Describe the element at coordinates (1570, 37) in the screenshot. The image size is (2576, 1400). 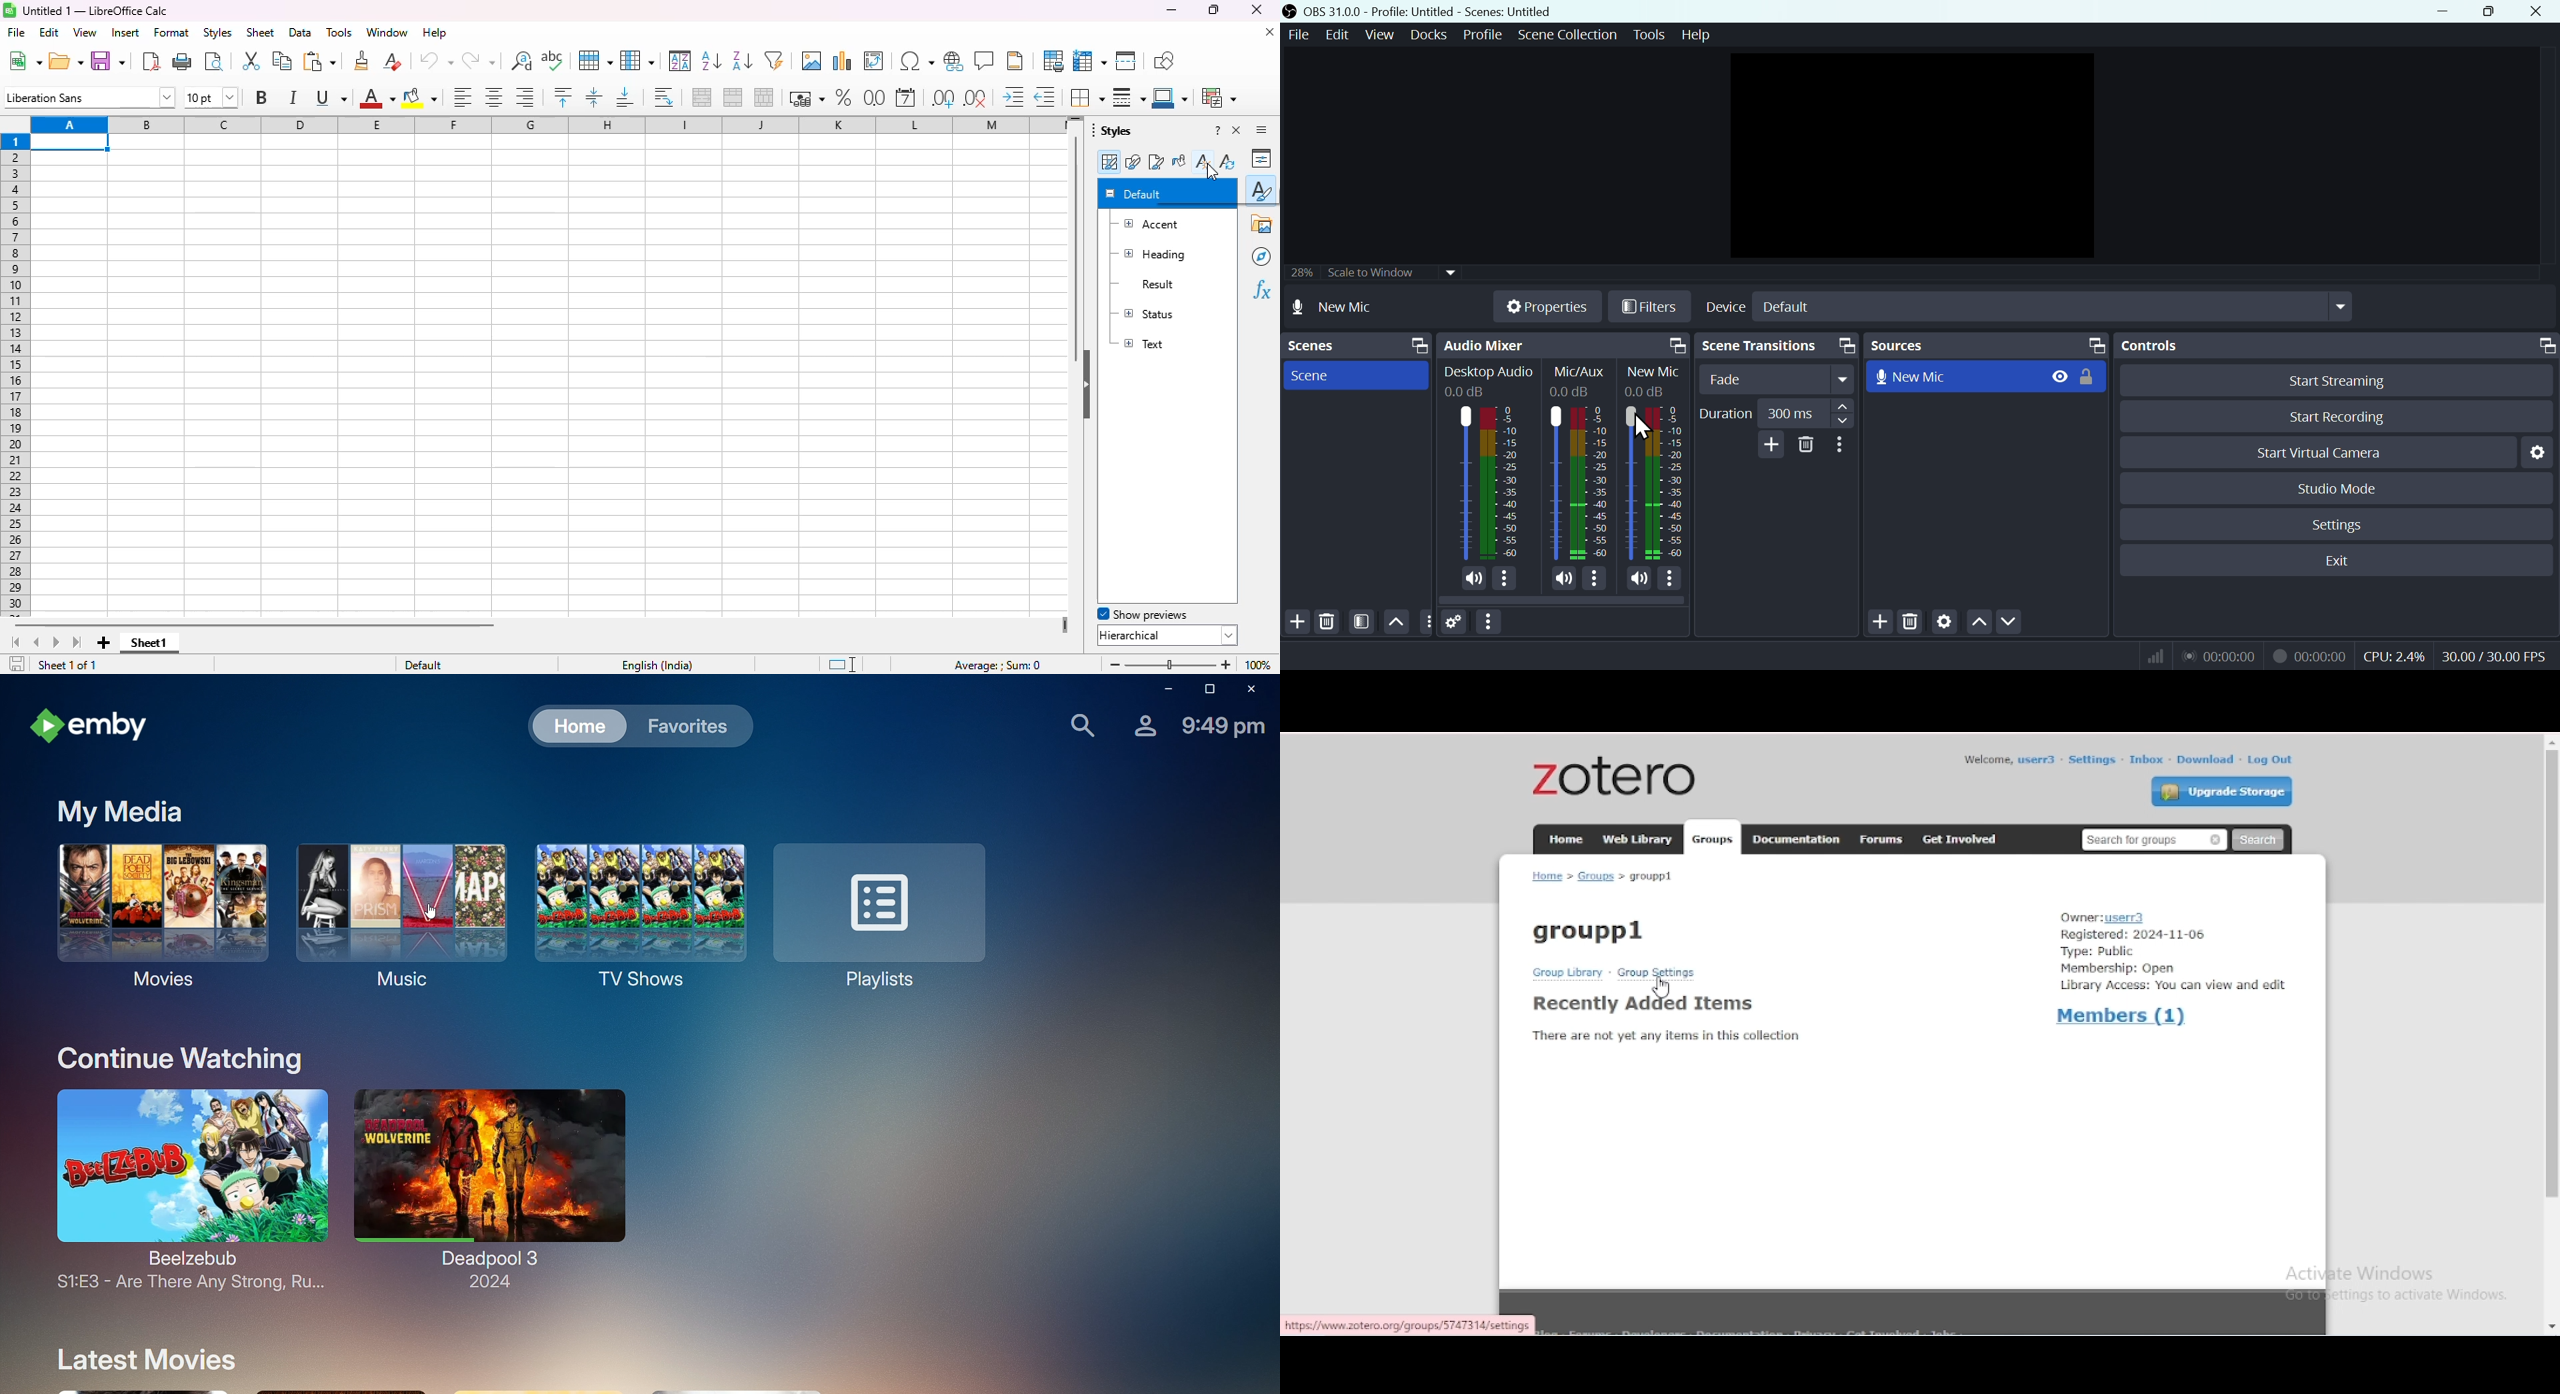
I see `Scene collection` at that location.